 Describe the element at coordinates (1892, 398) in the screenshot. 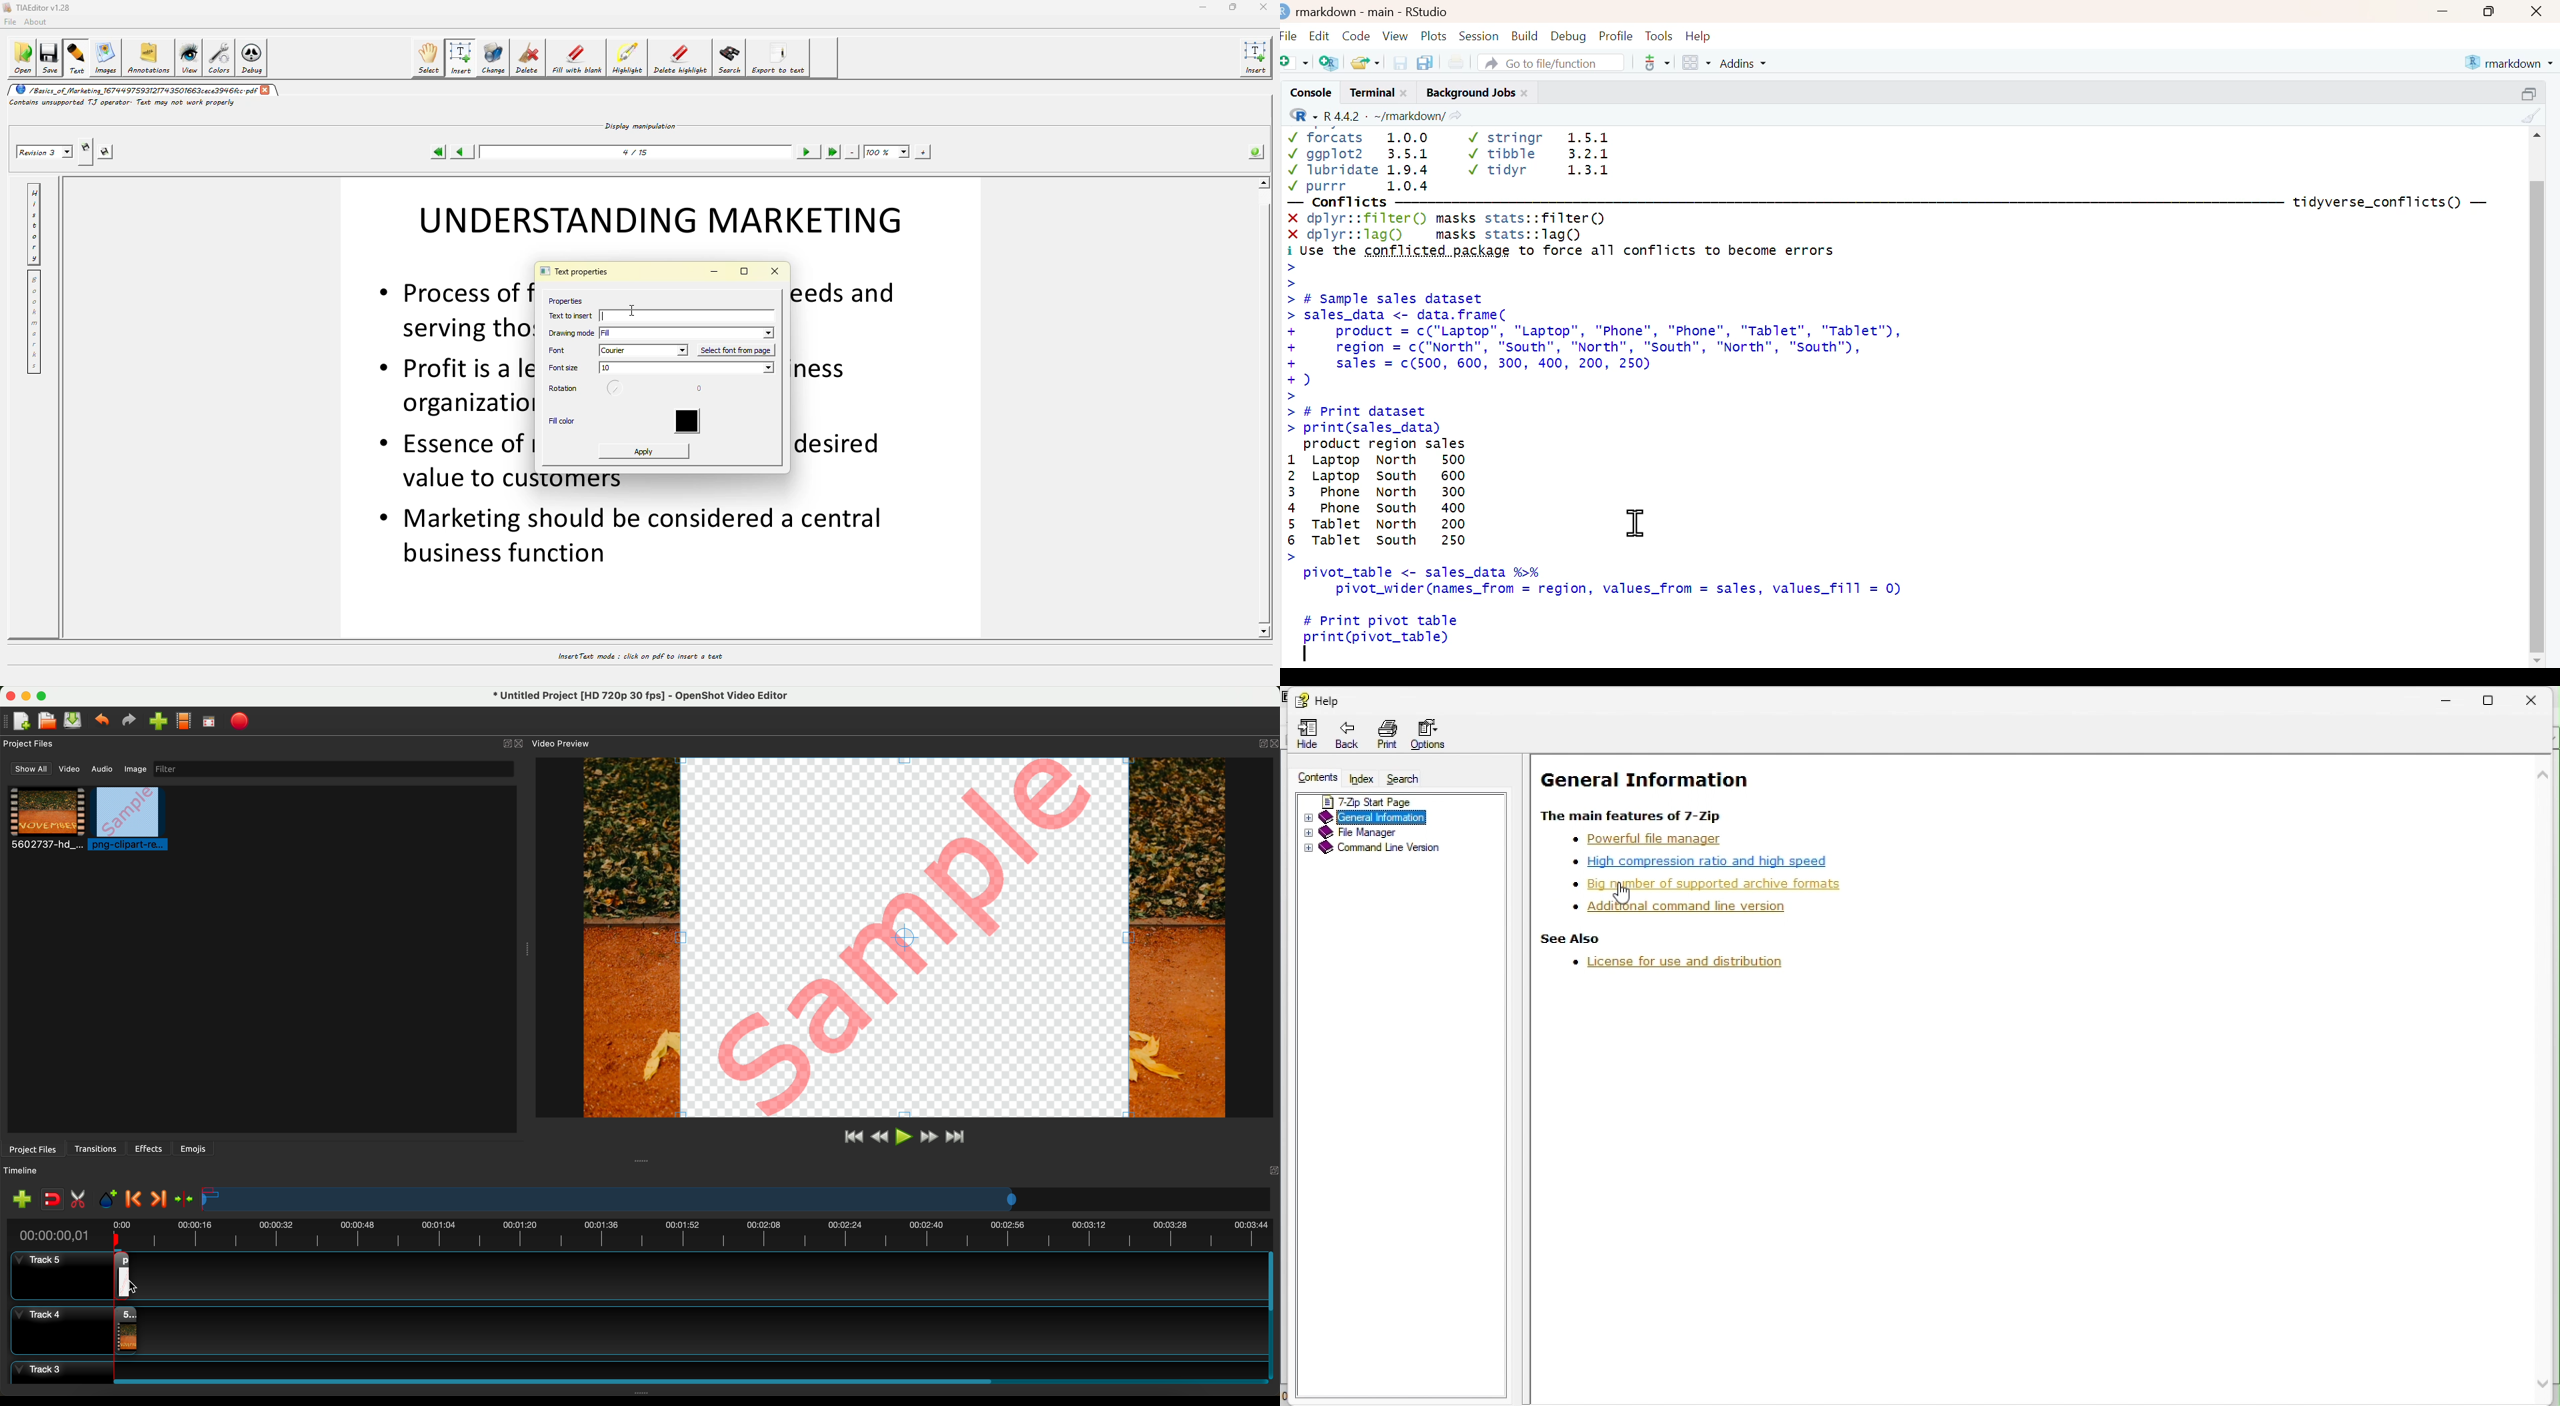

I see `v forcats 1.0.0 Vv stringr 1.5.1
Vv ggplot2 3.5.1 Vv tibble 3.2.1
Vv lubridate 1.9.4 Vv tidyr 1.3.1
Vv purrr 1.0.4
— confljcts ——MM — ———  ___—————————— tidyverse_conflicts() —
X dplyr::filter() masks stats::filter(Q)
X dplyr::lagQ masks stats::lagQ)
i Use the conflicted package to force all conflicts to become errors
>
>
> # sample sales dataset
> sales_data <- data.frame(
+ product = c("Laptop"”, "Laptop", "Phone", "Phone", "Tablet", "Tablet"),
+ region = c("North"”, "south", "North", "south", "North", "south",
+ sales = c(500, 600, 300, 400, 200, 250)
+)
>
> # Print dataset
> print(sales_data)
product region sales
1 Laptop North 500
2 Laptop South 600
3 phone North 300
4 phone south 400
5 Tablet North 200 TI
6 Tablet south 250
>
pivot_table <- sales_data %>%
pivot_wider(names_from = region, values_from = sales, values_fill = 0)
# Print pivot table
print tate)` at that location.